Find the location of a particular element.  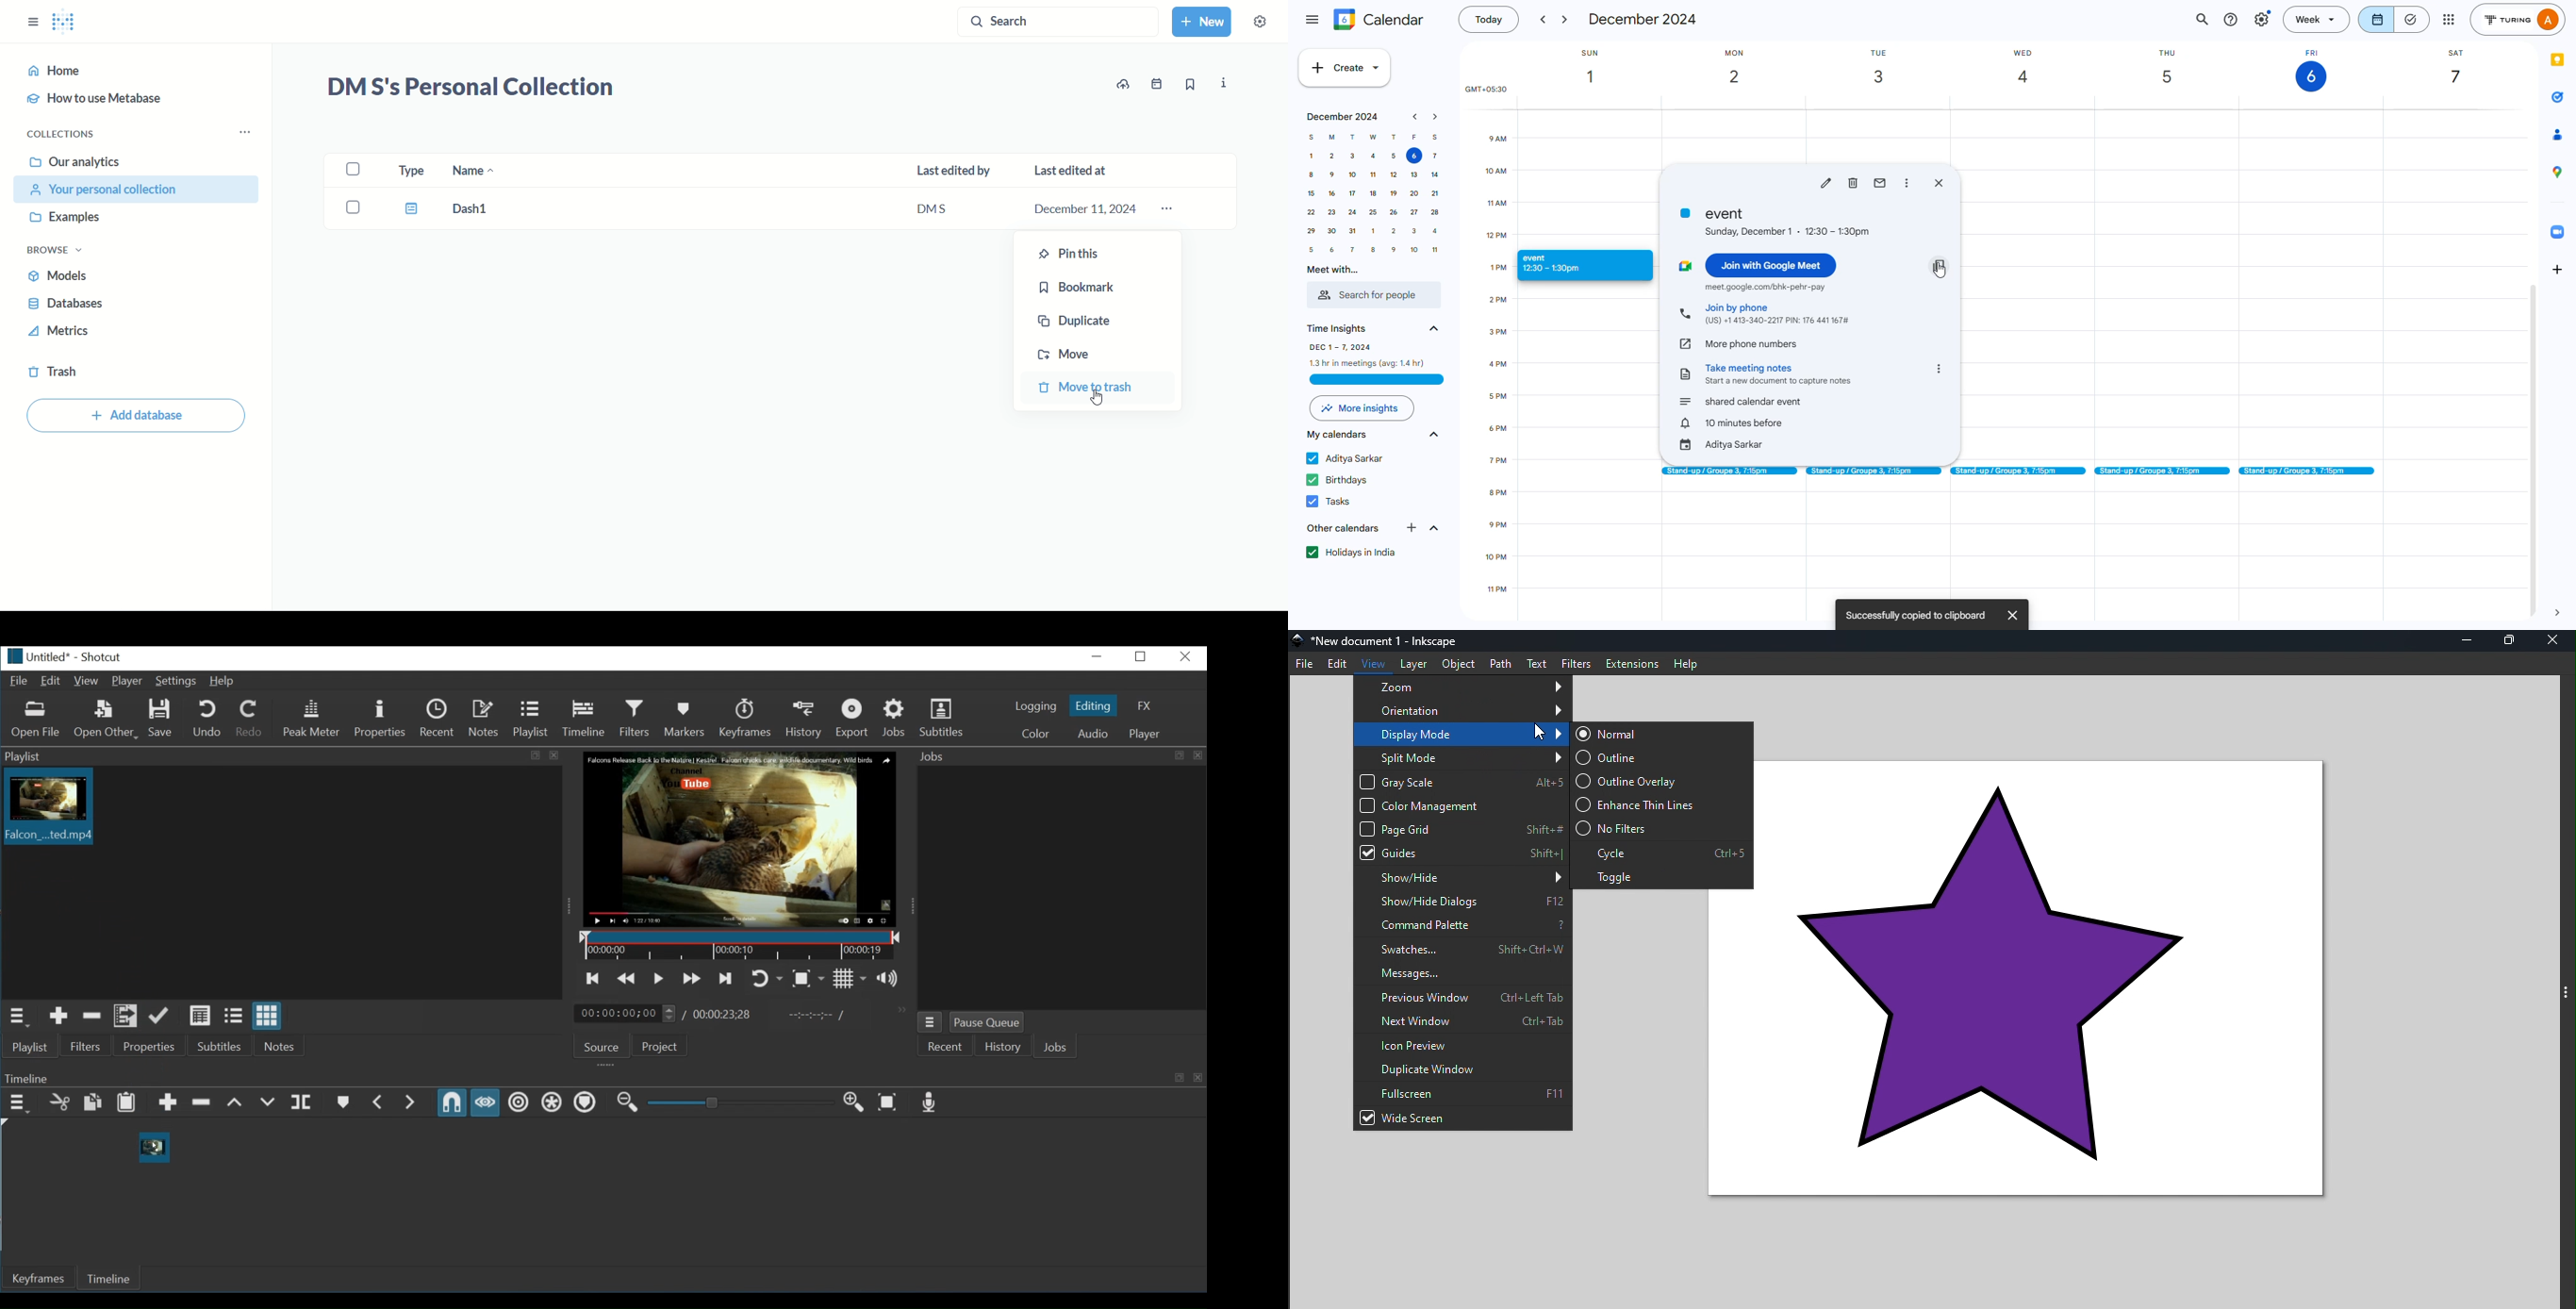

26 is located at coordinates (1393, 213).